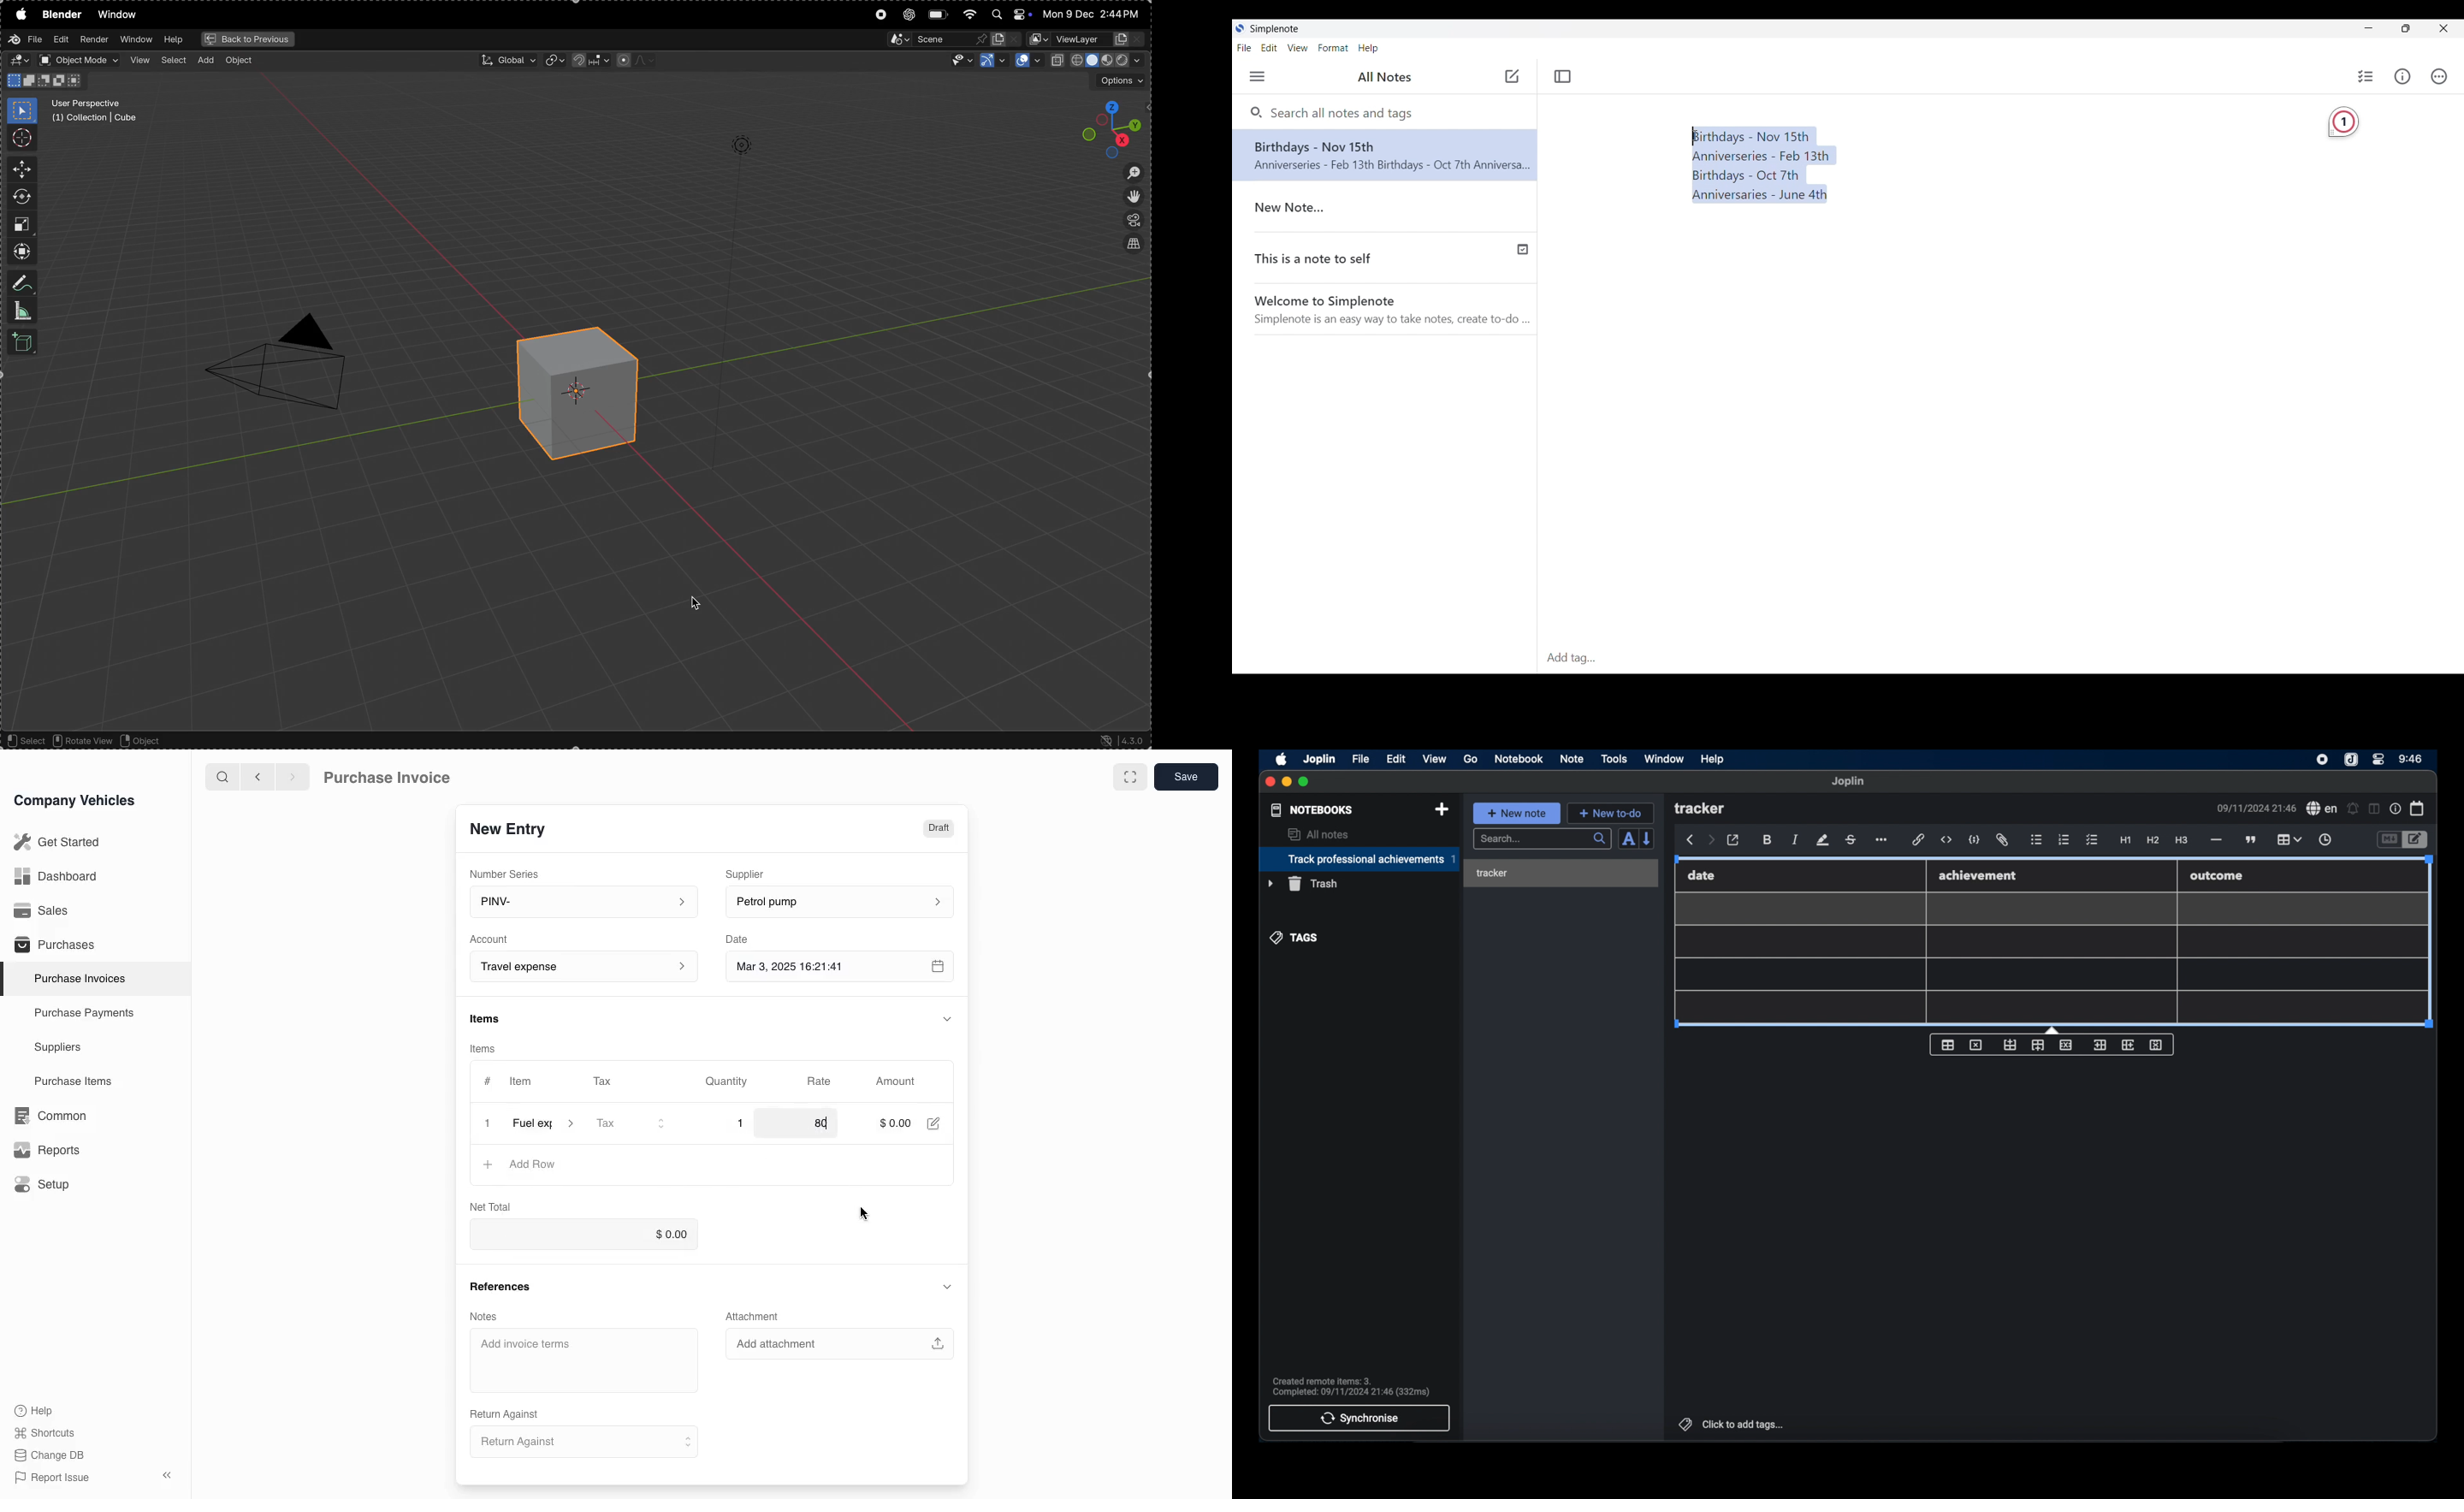 This screenshot has height=1512, width=2464. I want to click on Welcome to Simplenote(Welcome note by software), so click(1393, 311).